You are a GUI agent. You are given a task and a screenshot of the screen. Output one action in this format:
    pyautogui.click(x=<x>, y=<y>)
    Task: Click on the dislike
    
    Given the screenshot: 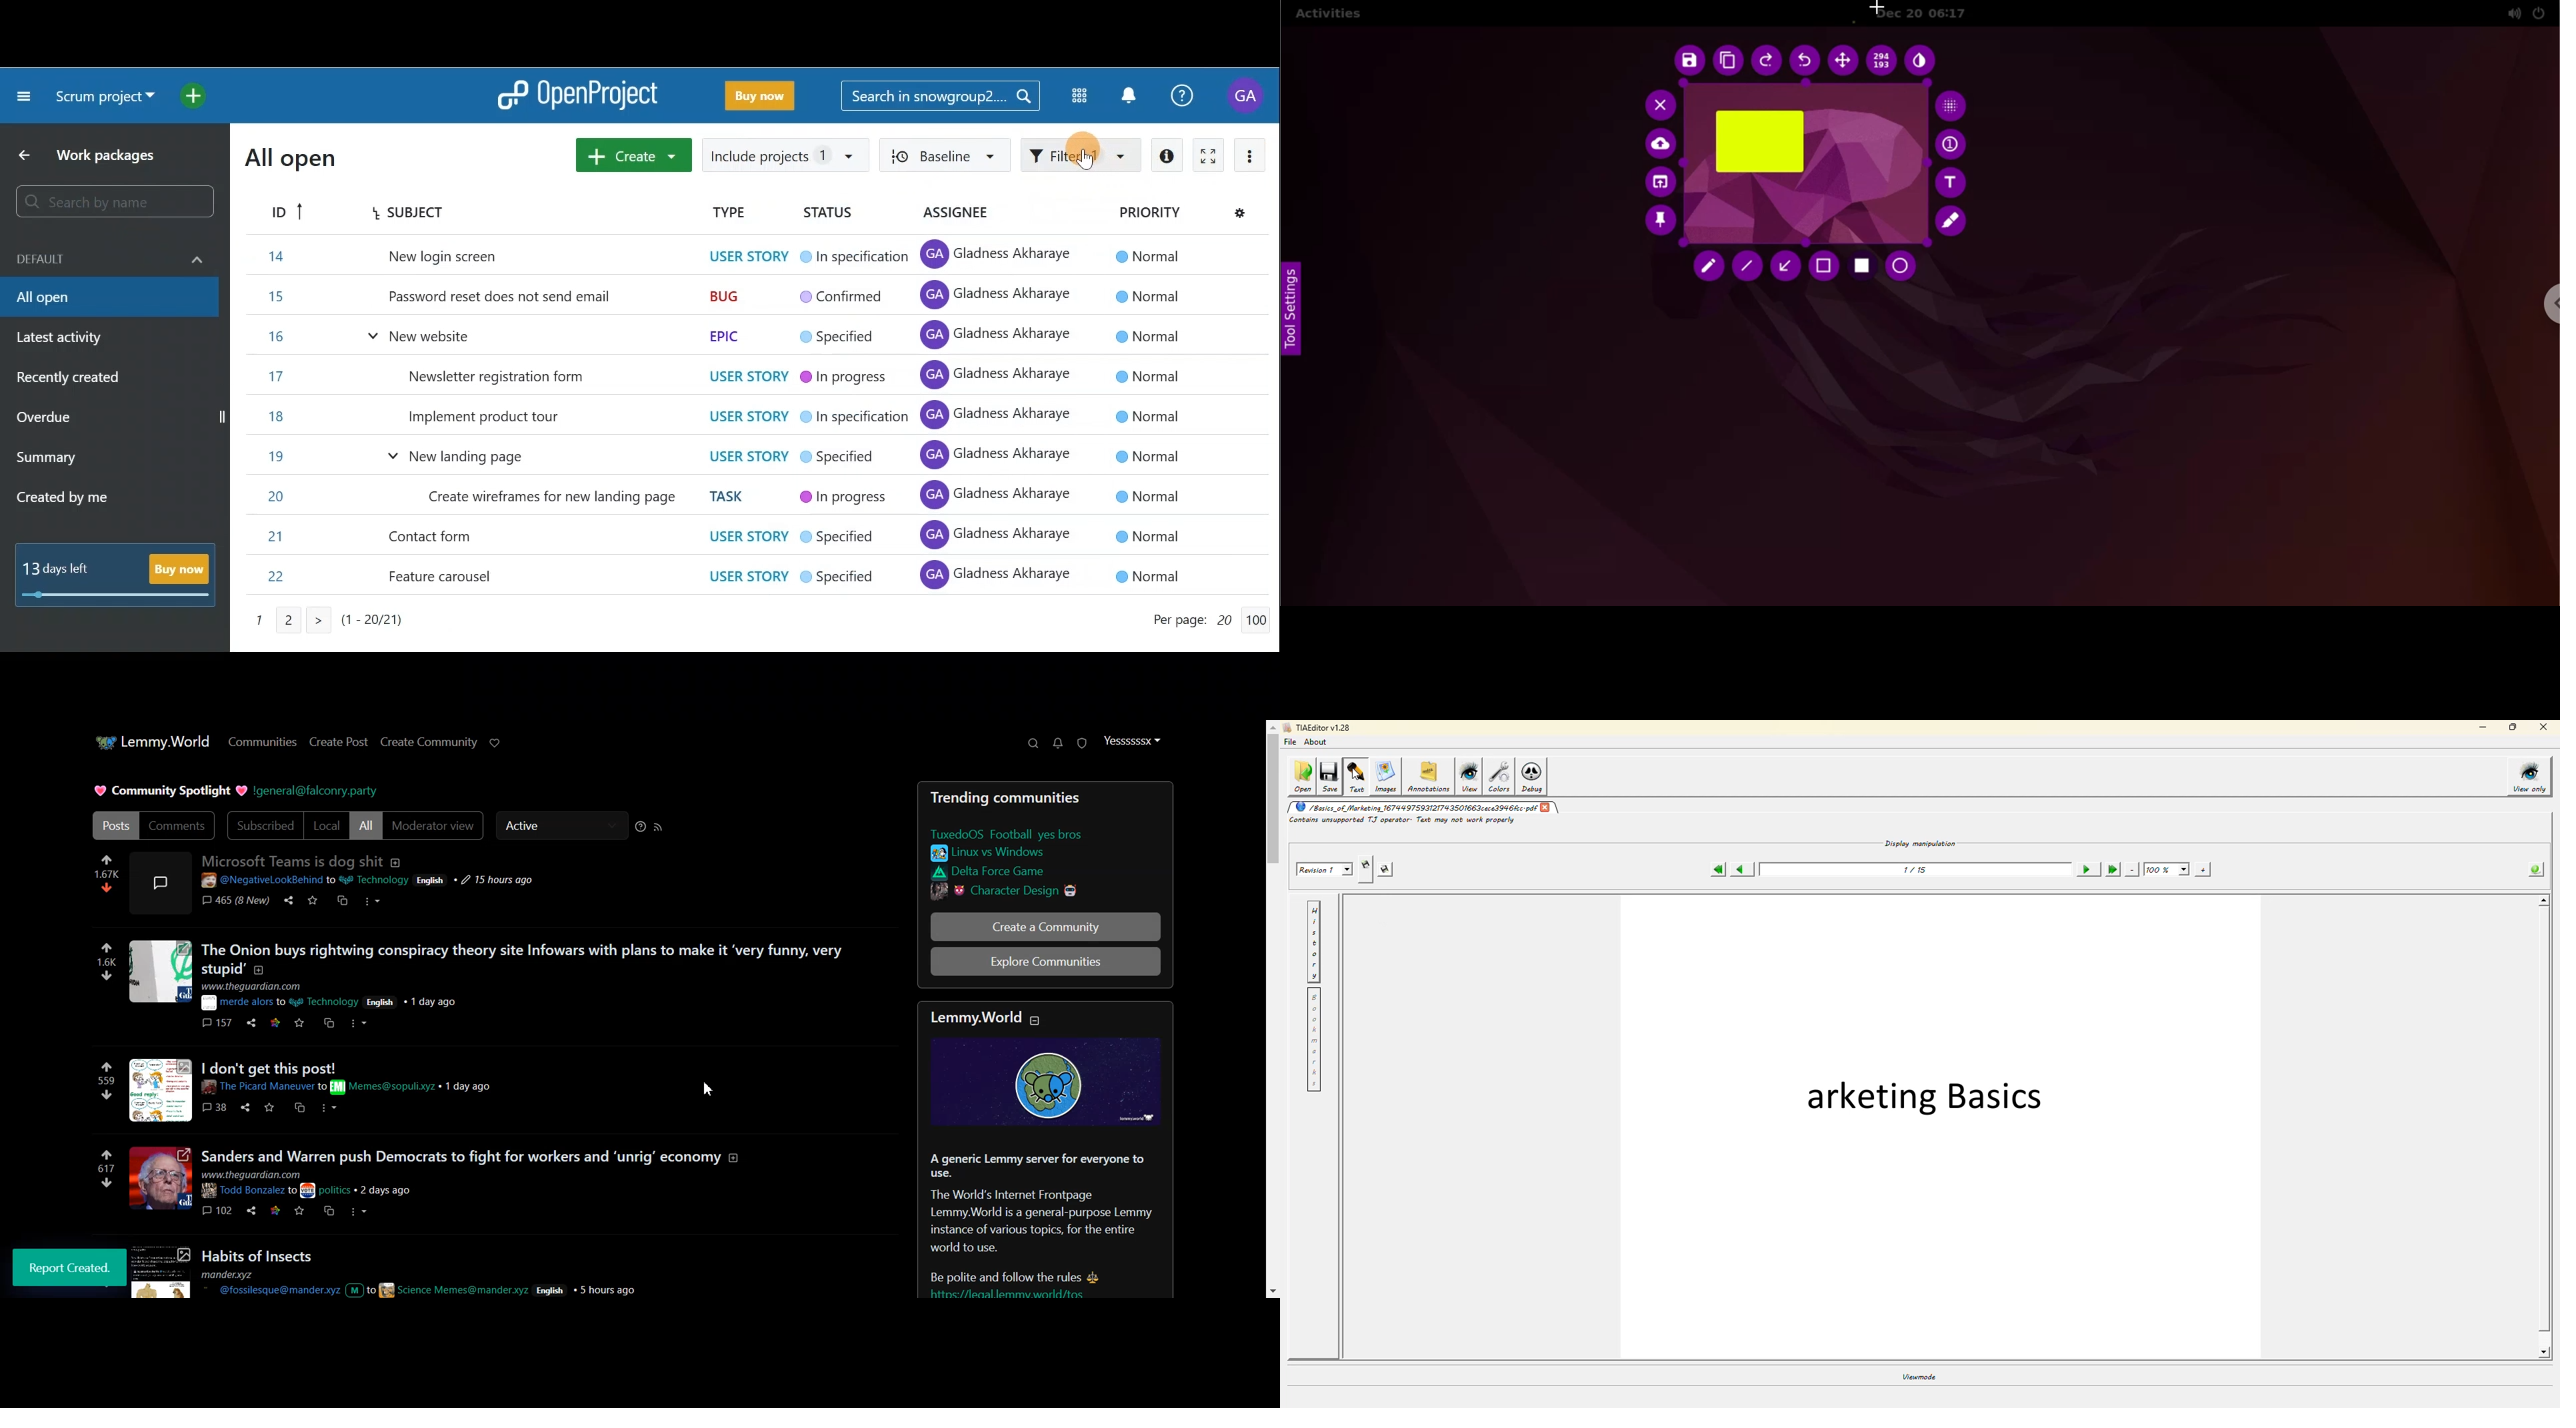 What is the action you would take?
    pyautogui.click(x=108, y=887)
    